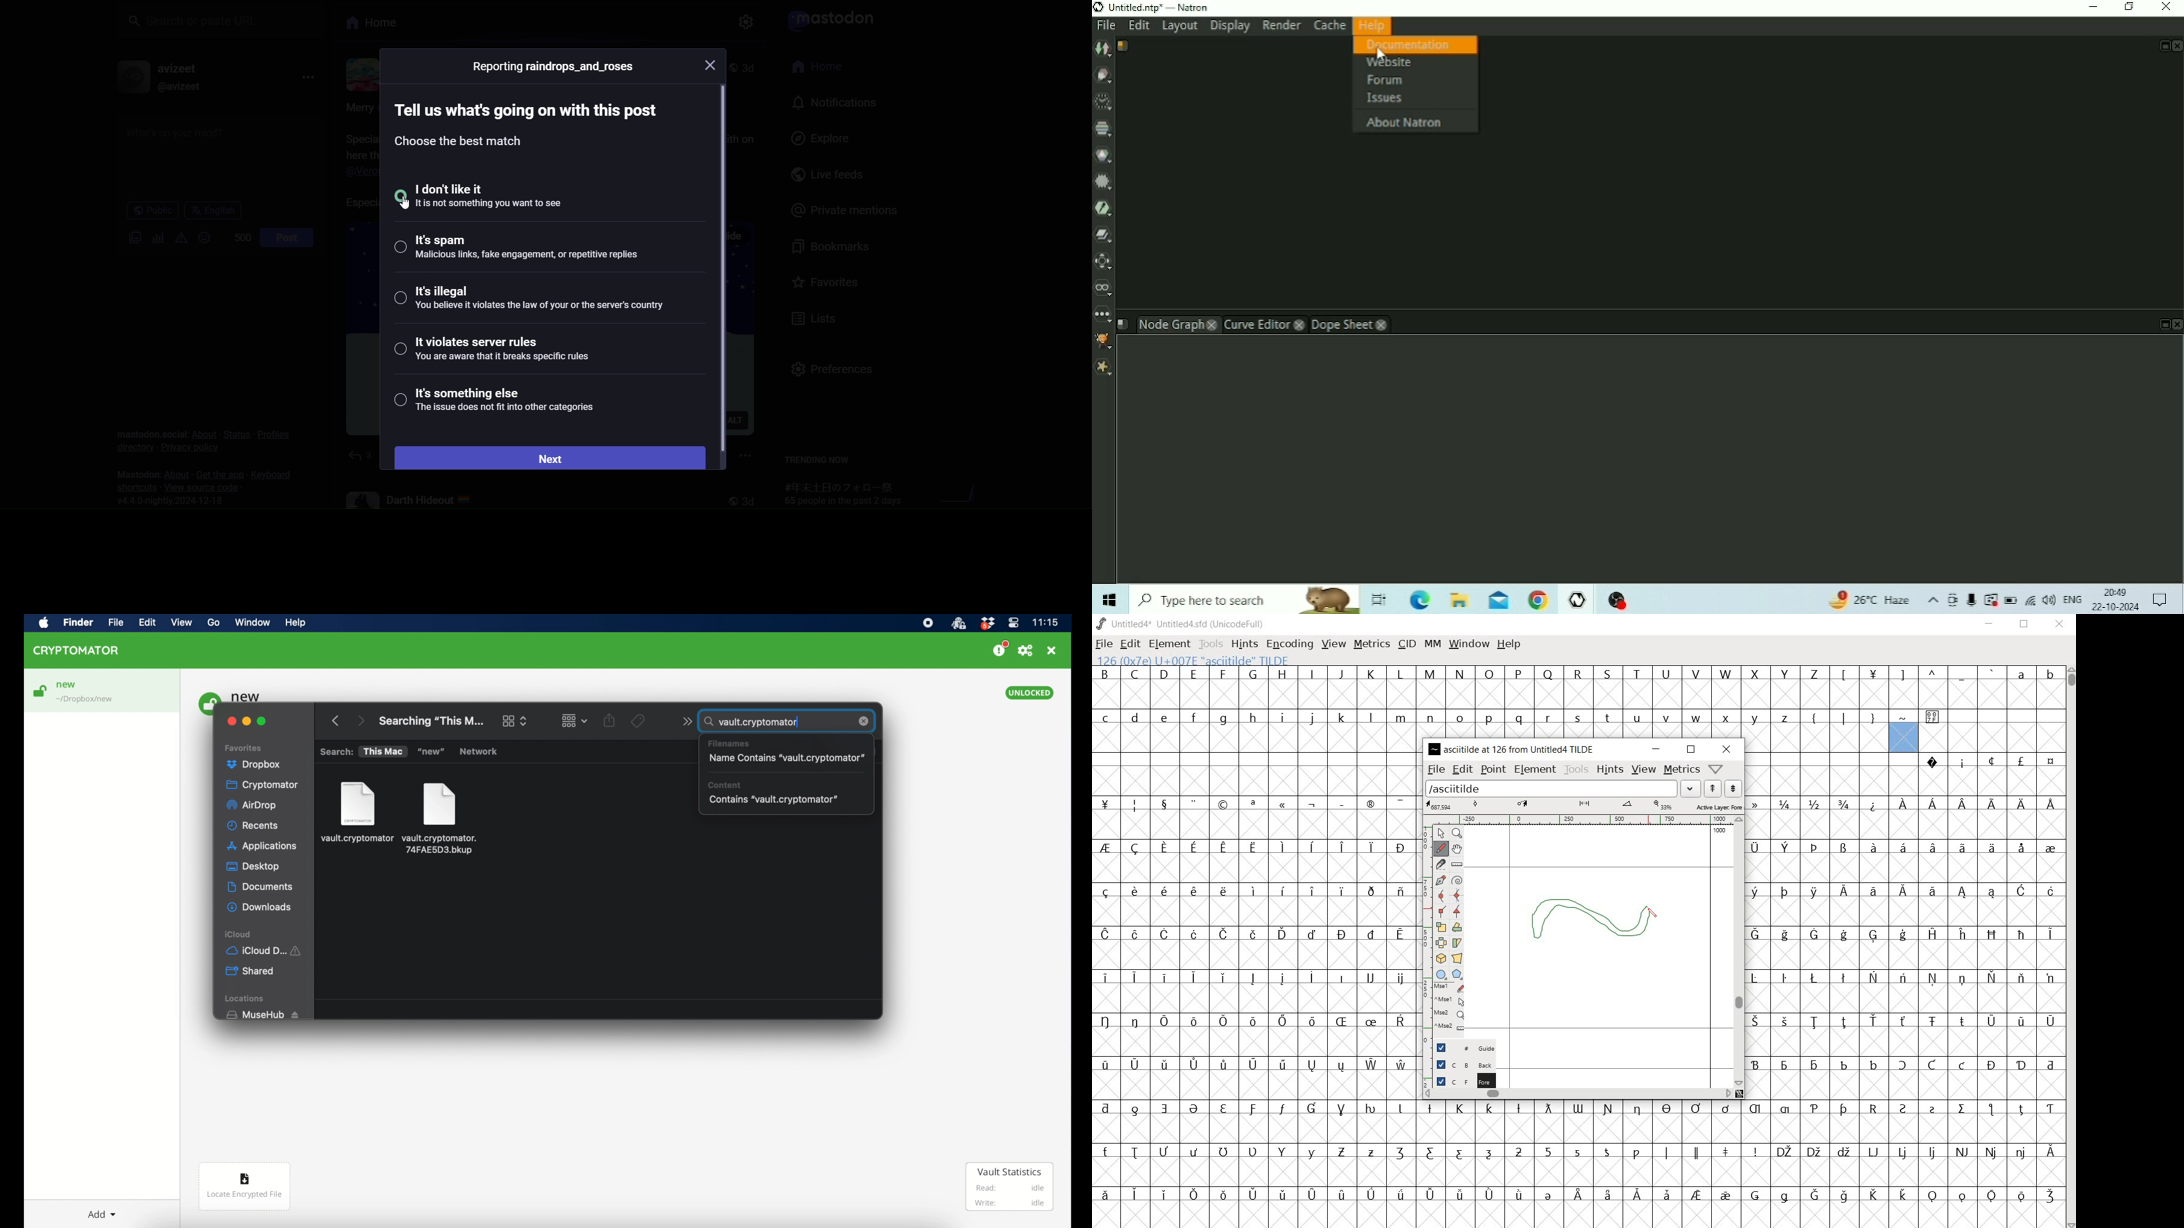 This screenshot has width=2184, height=1232. What do you see at coordinates (1255, 943) in the screenshot?
I see `glyph characters` at bounding box center [1255, 943].